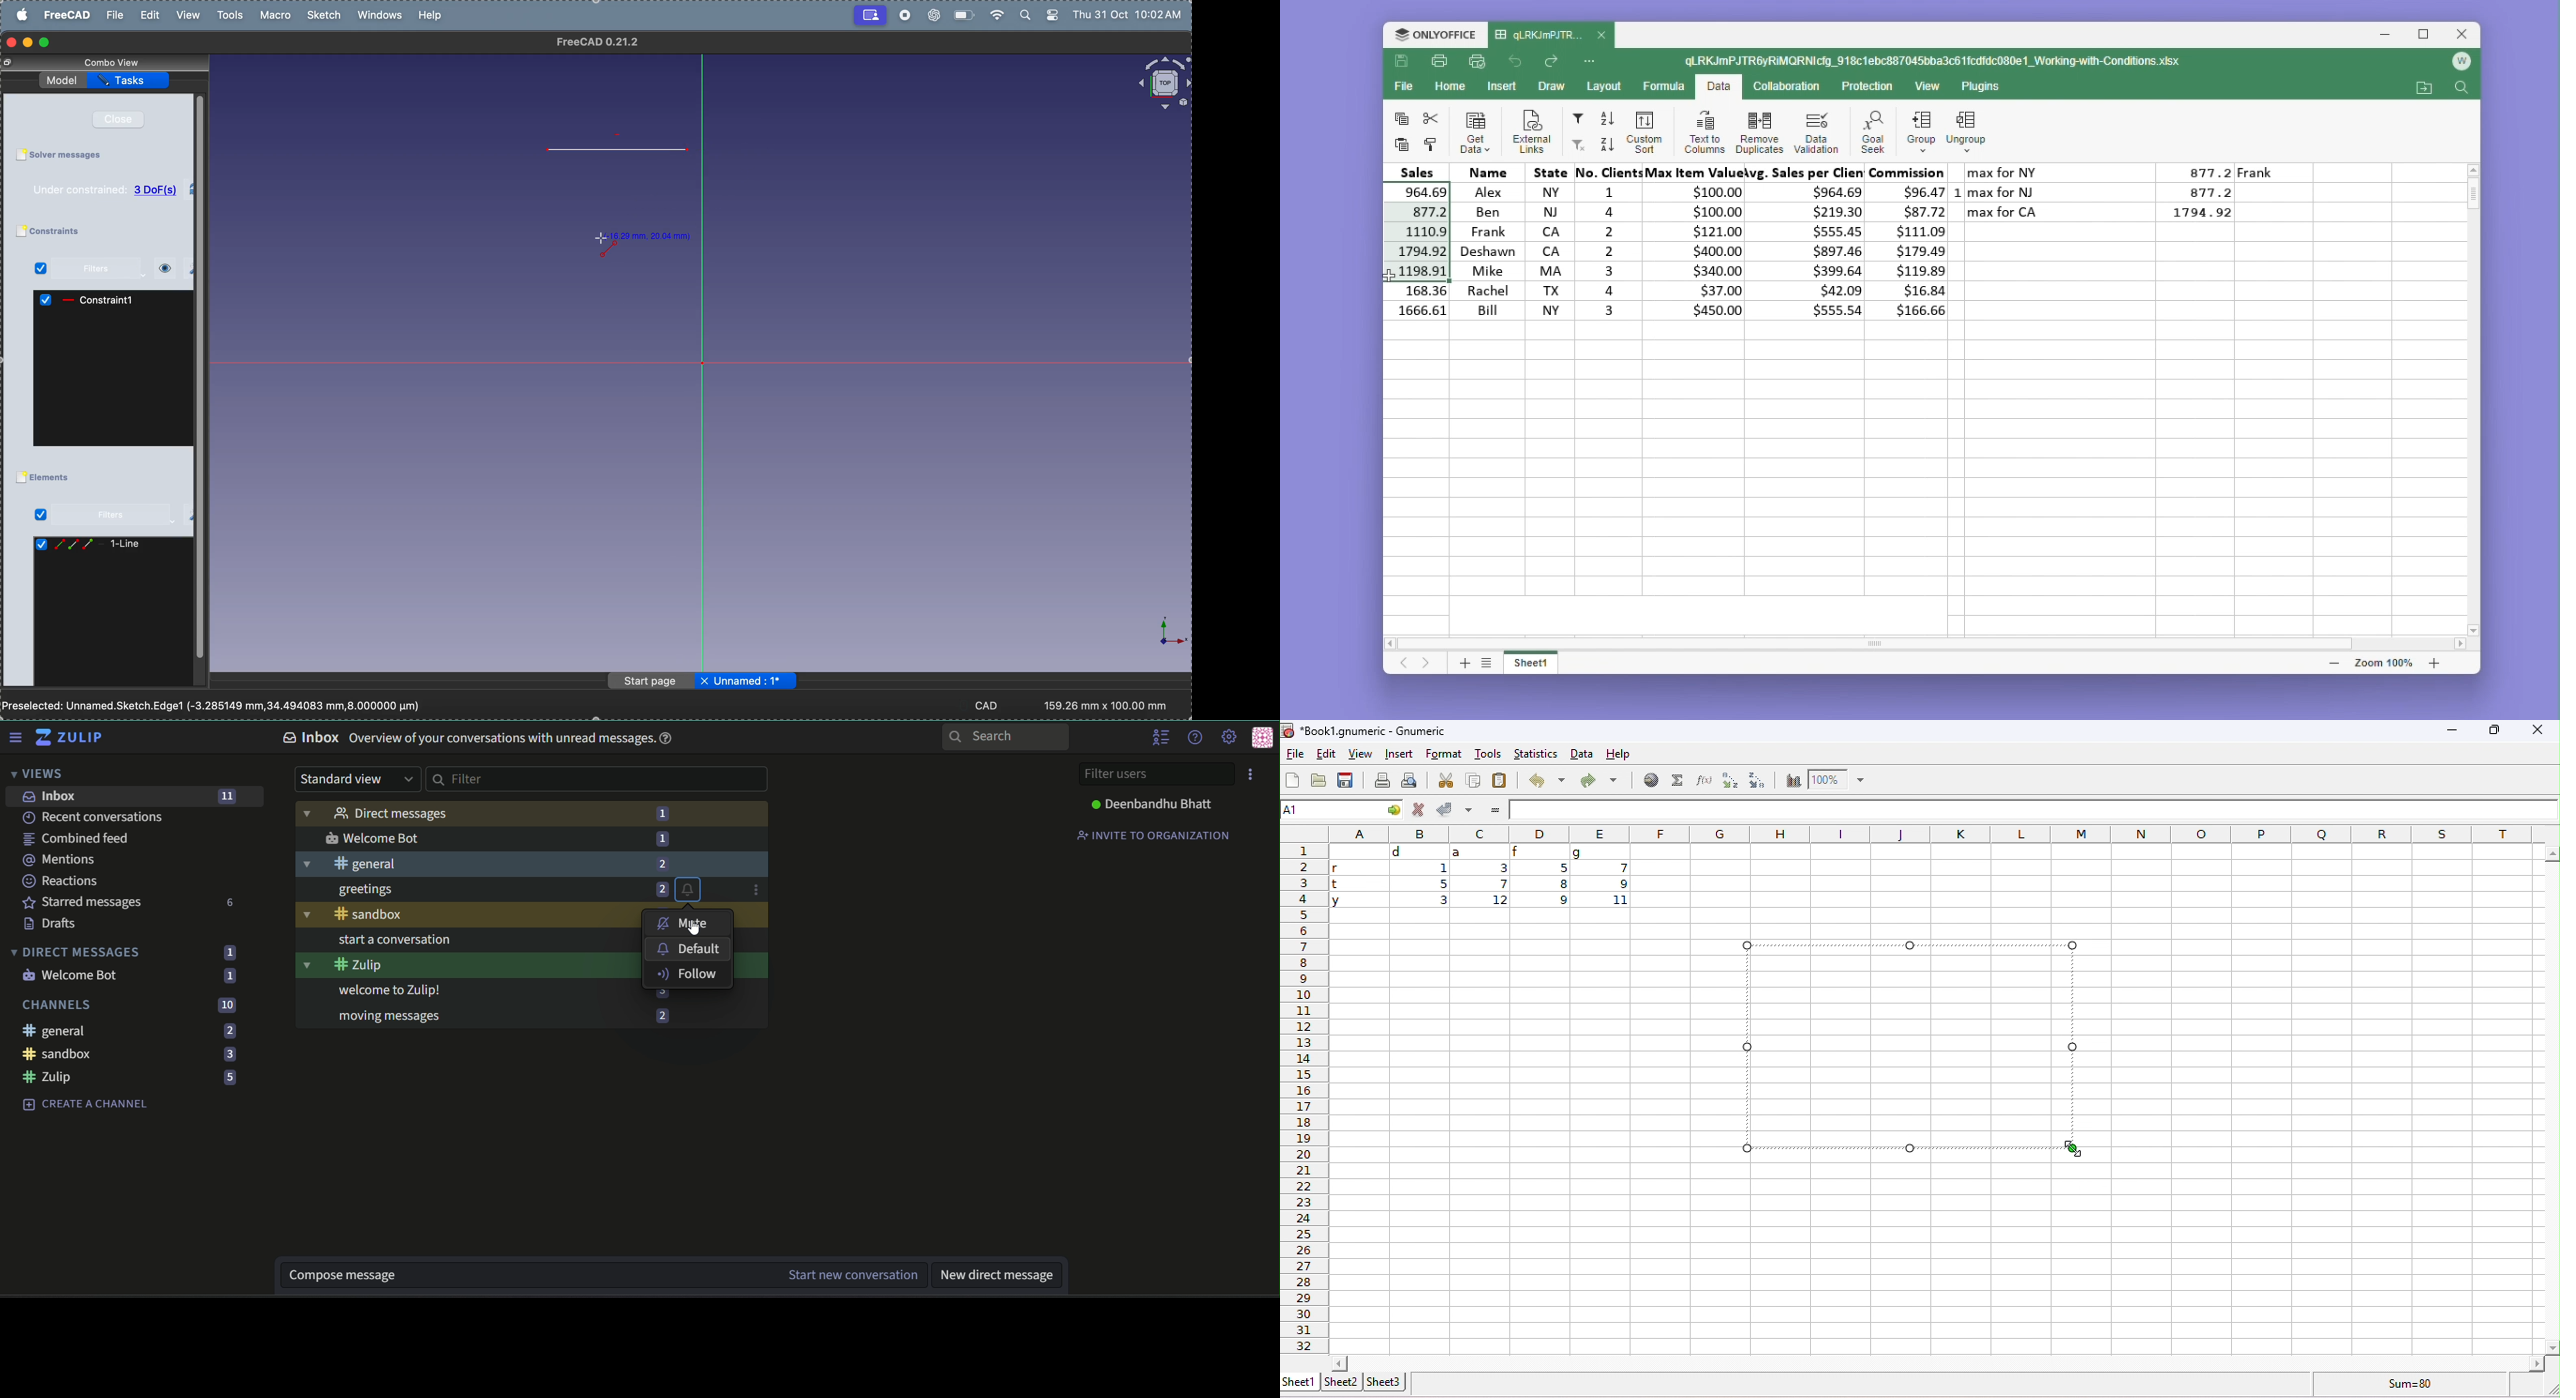 This screenshot has height=1400, width=2576. Describe the element at coordinates (1704, 131) in the screenshot. I see `Text to columns` at that location.